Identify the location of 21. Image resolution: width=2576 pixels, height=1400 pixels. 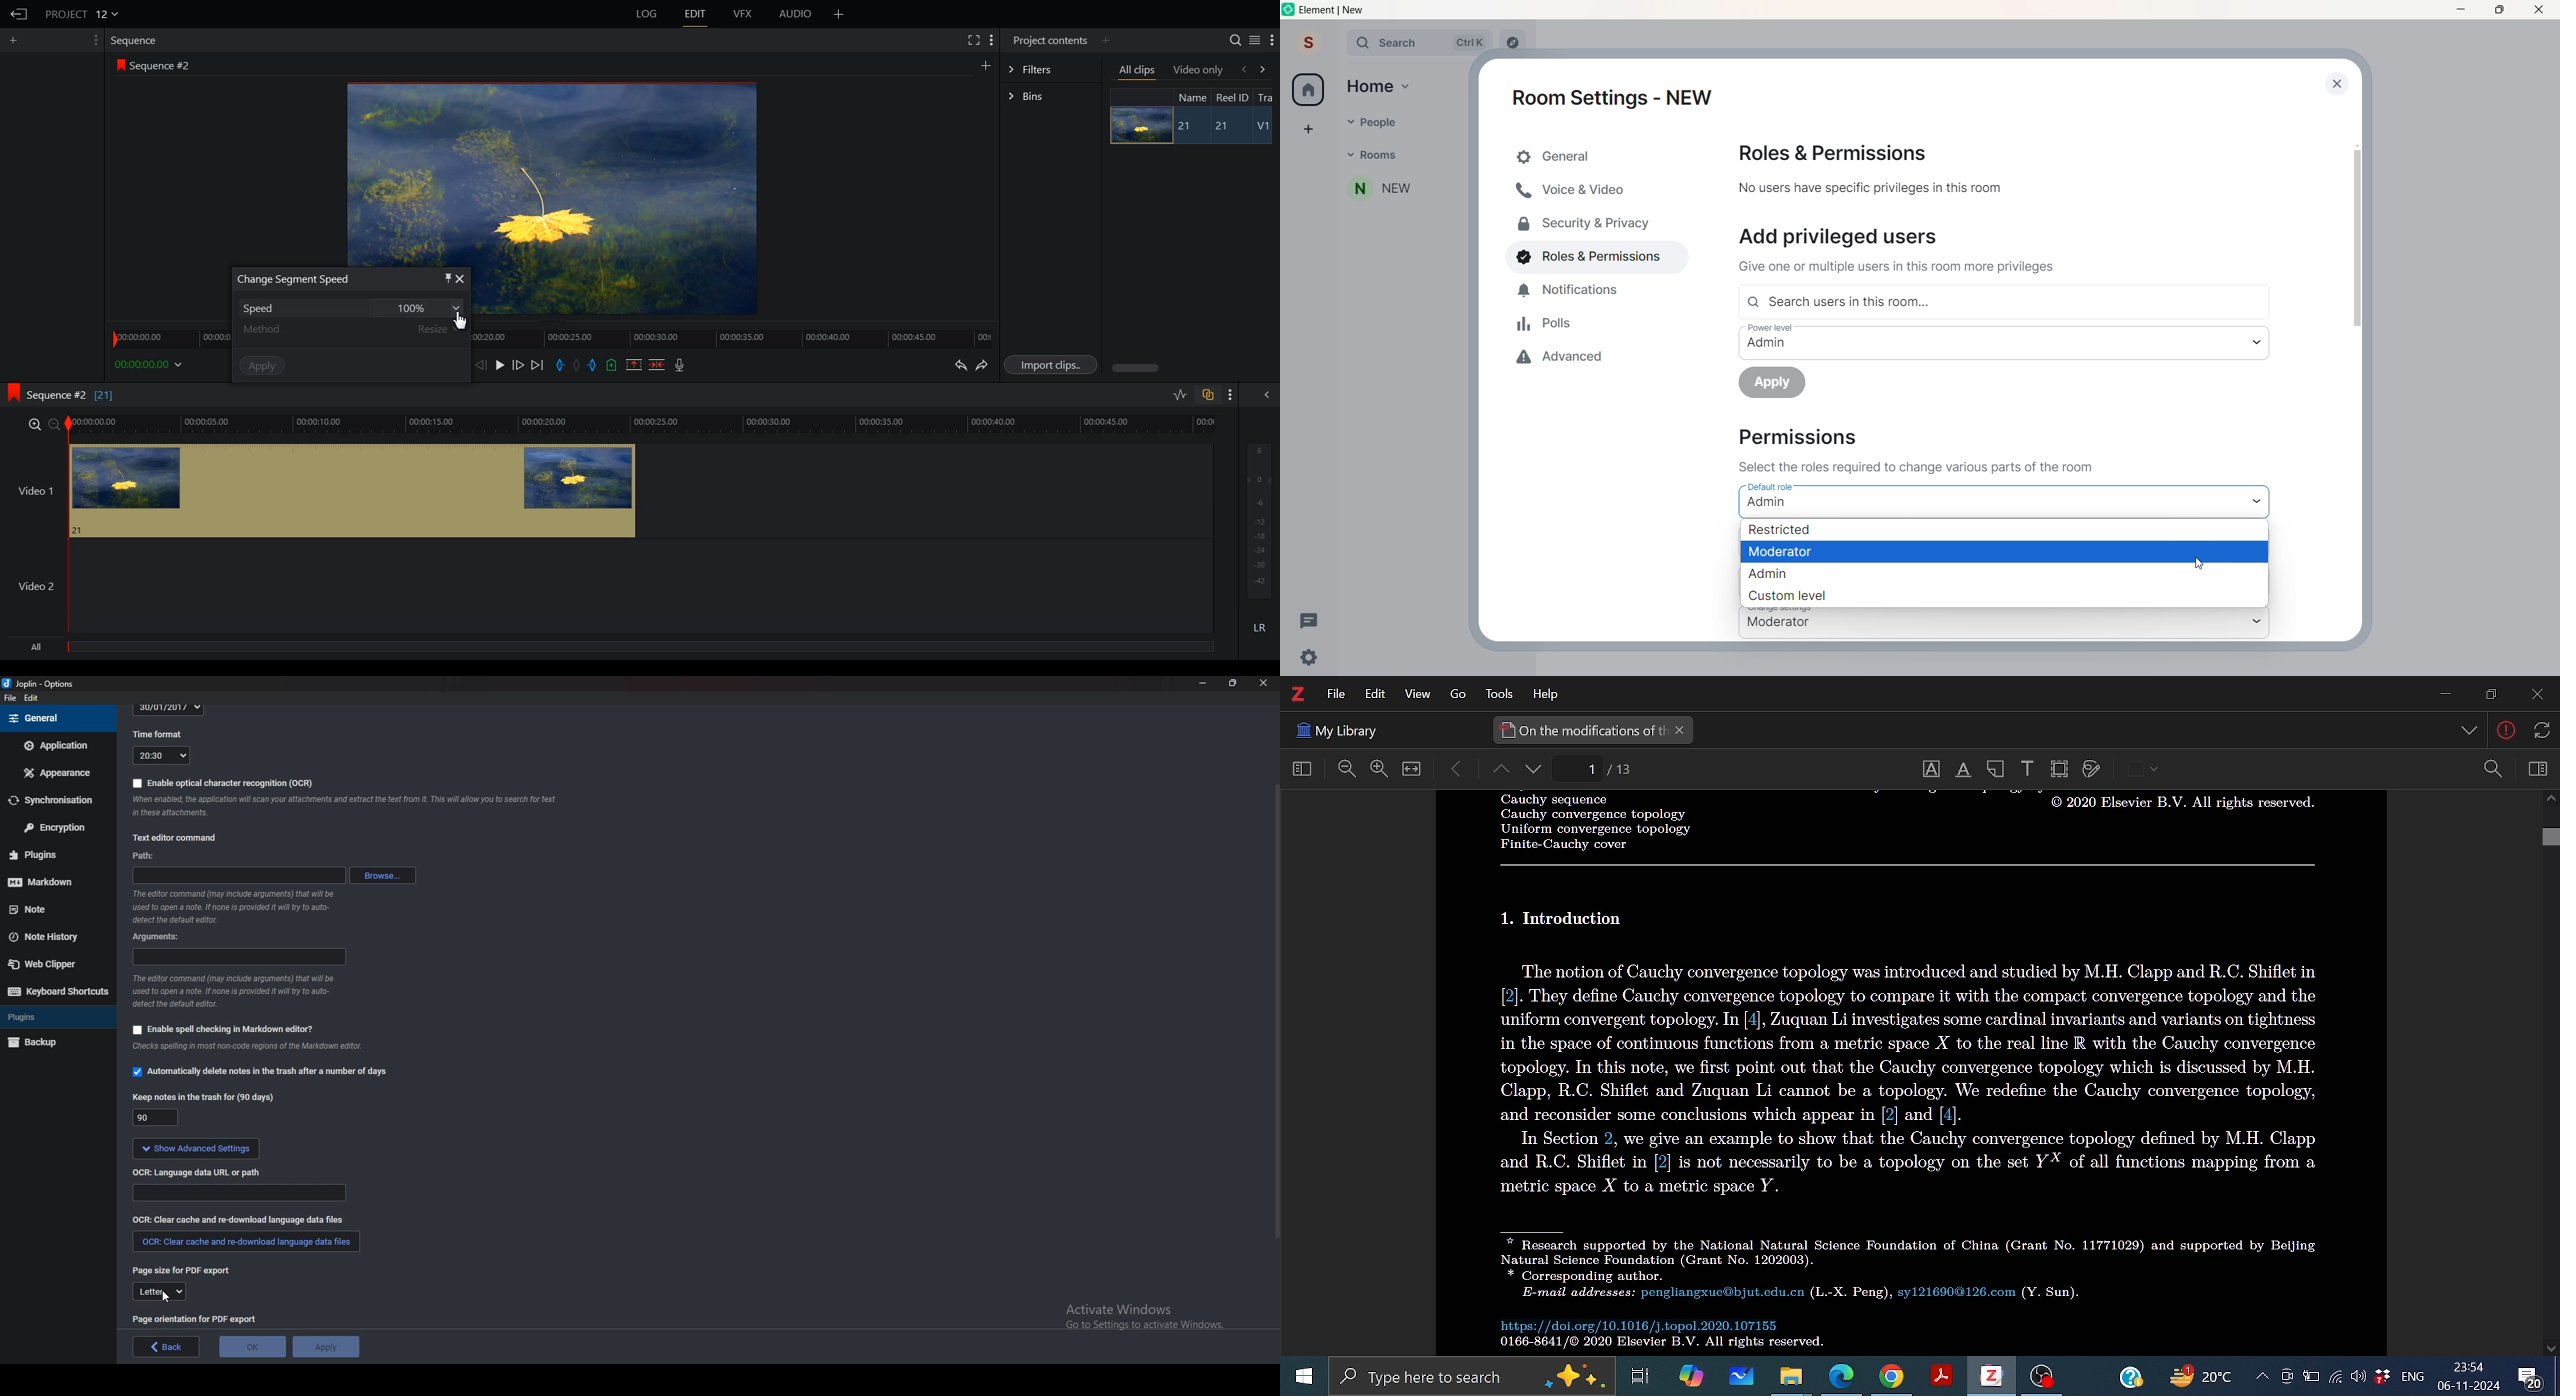
(1227, 127).